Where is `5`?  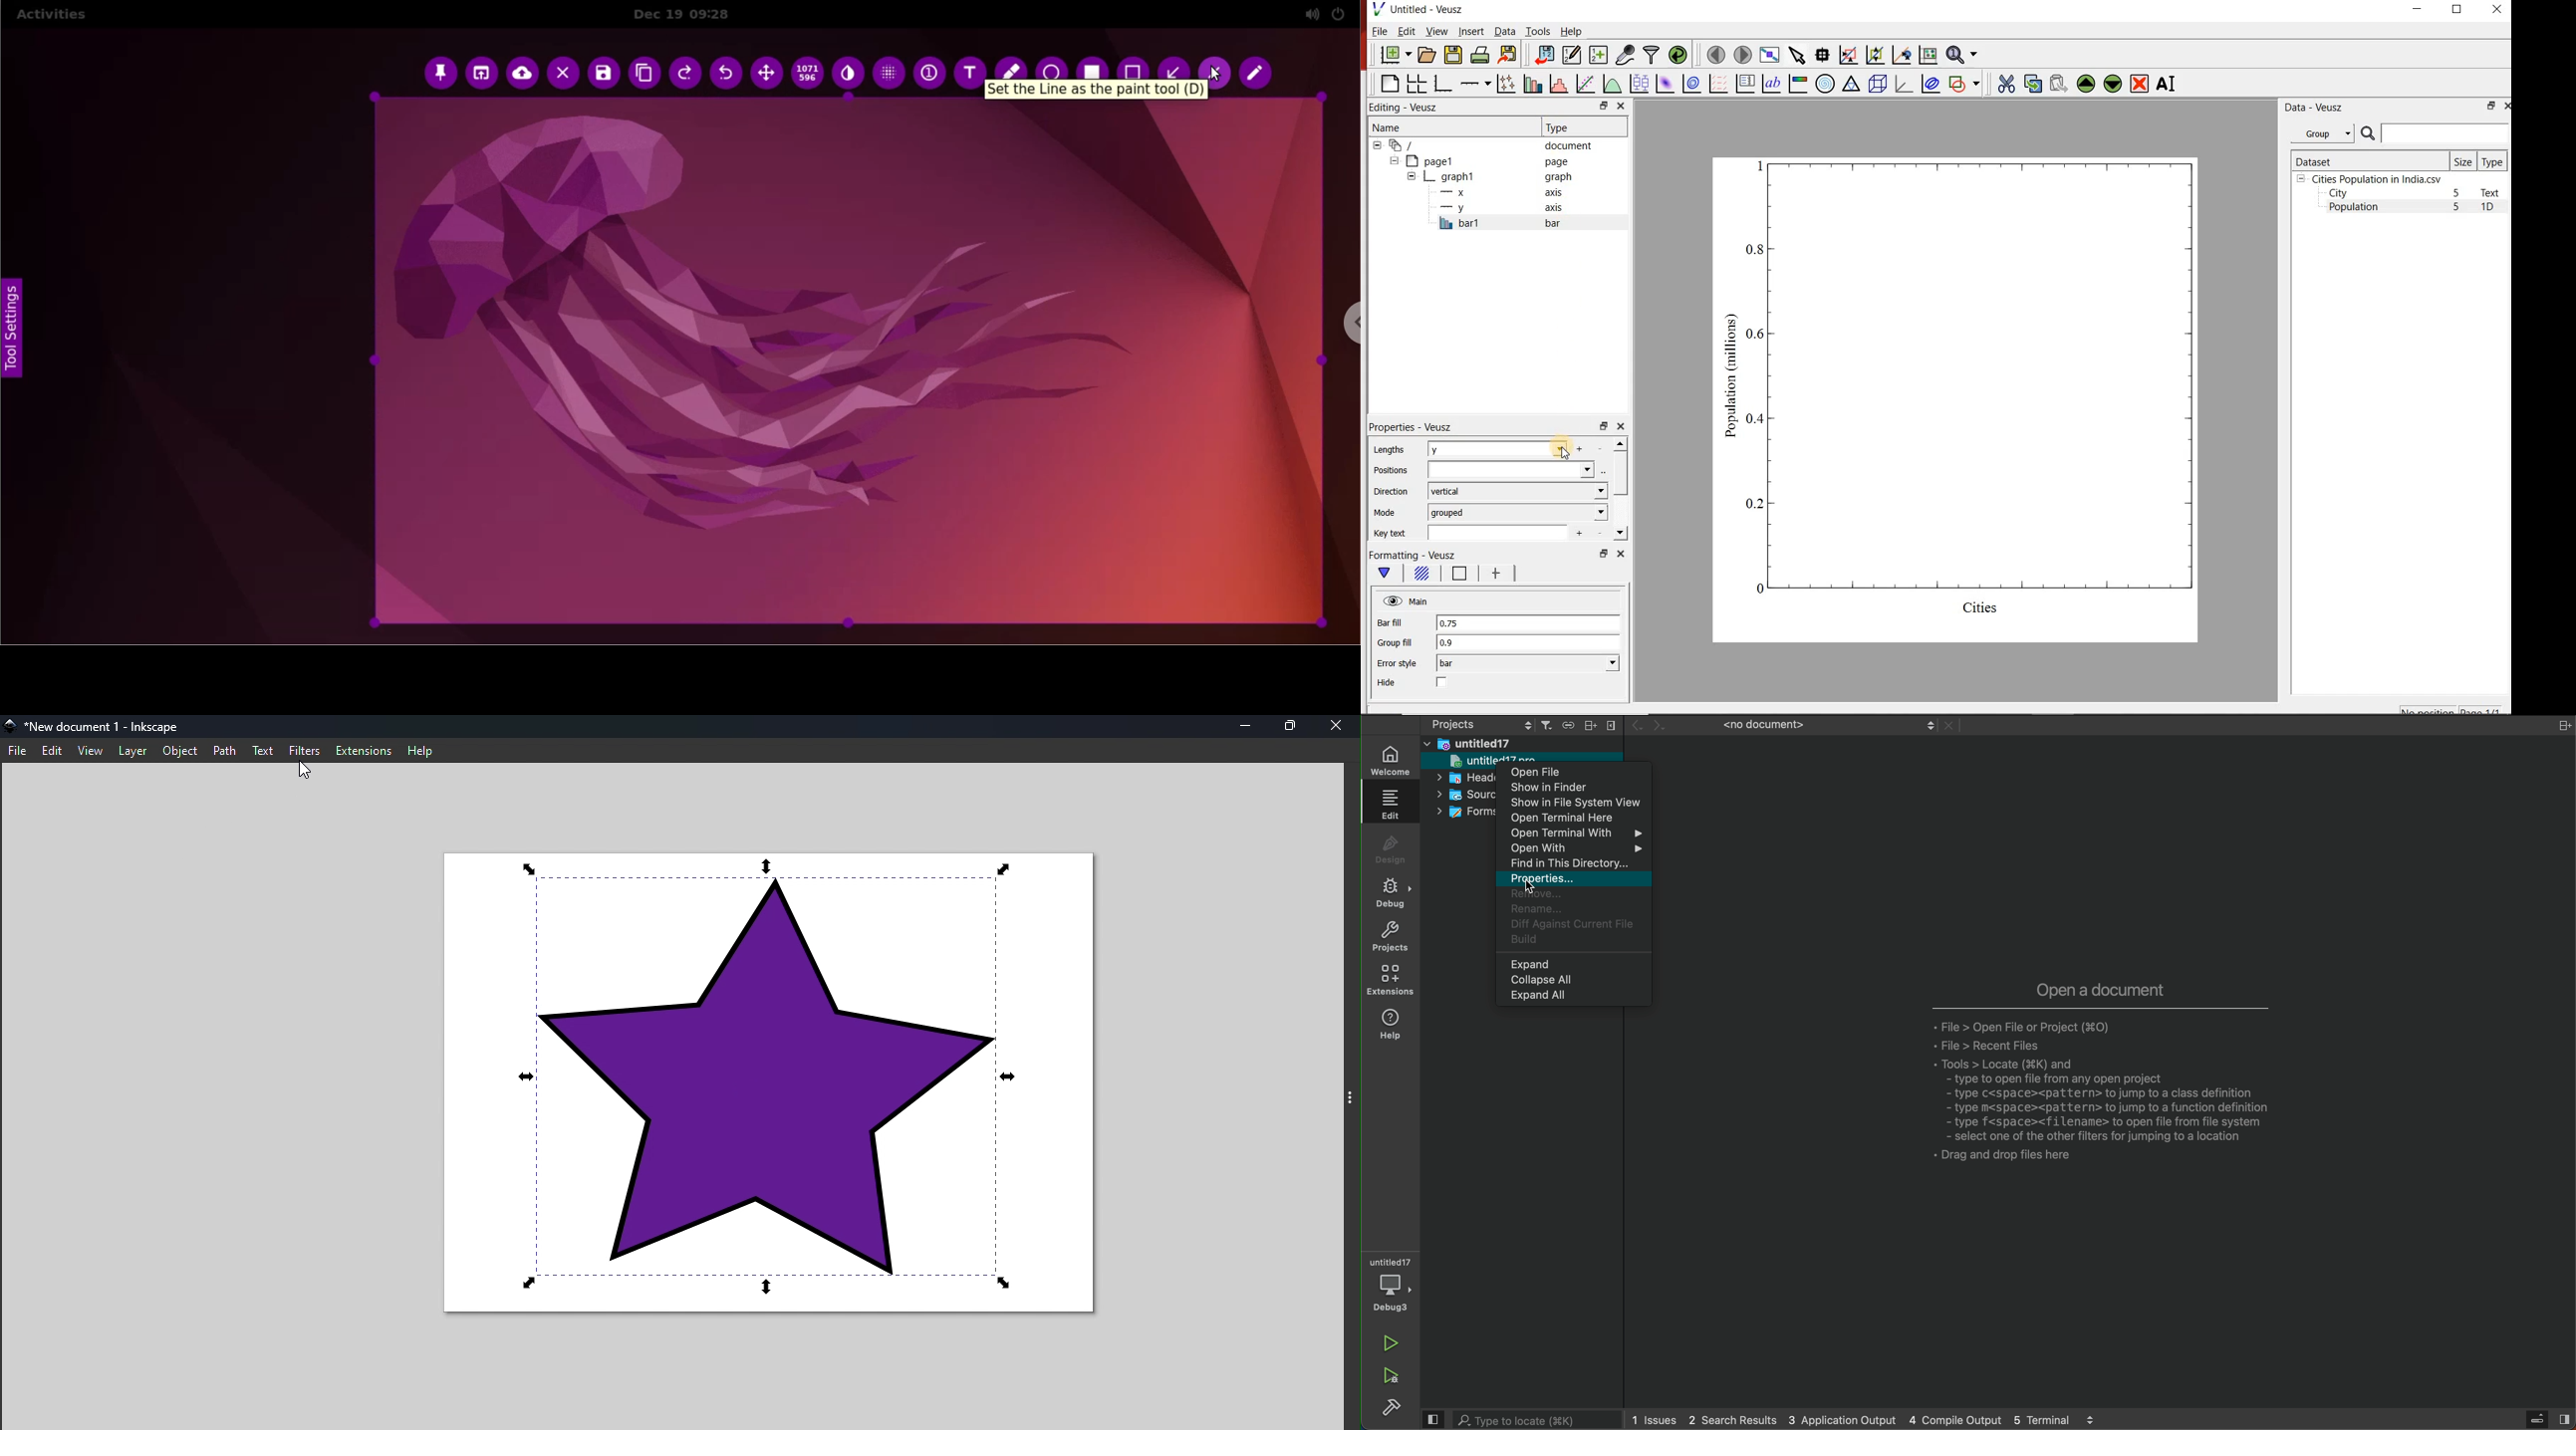
5 is located at coordinates (2458, 208).